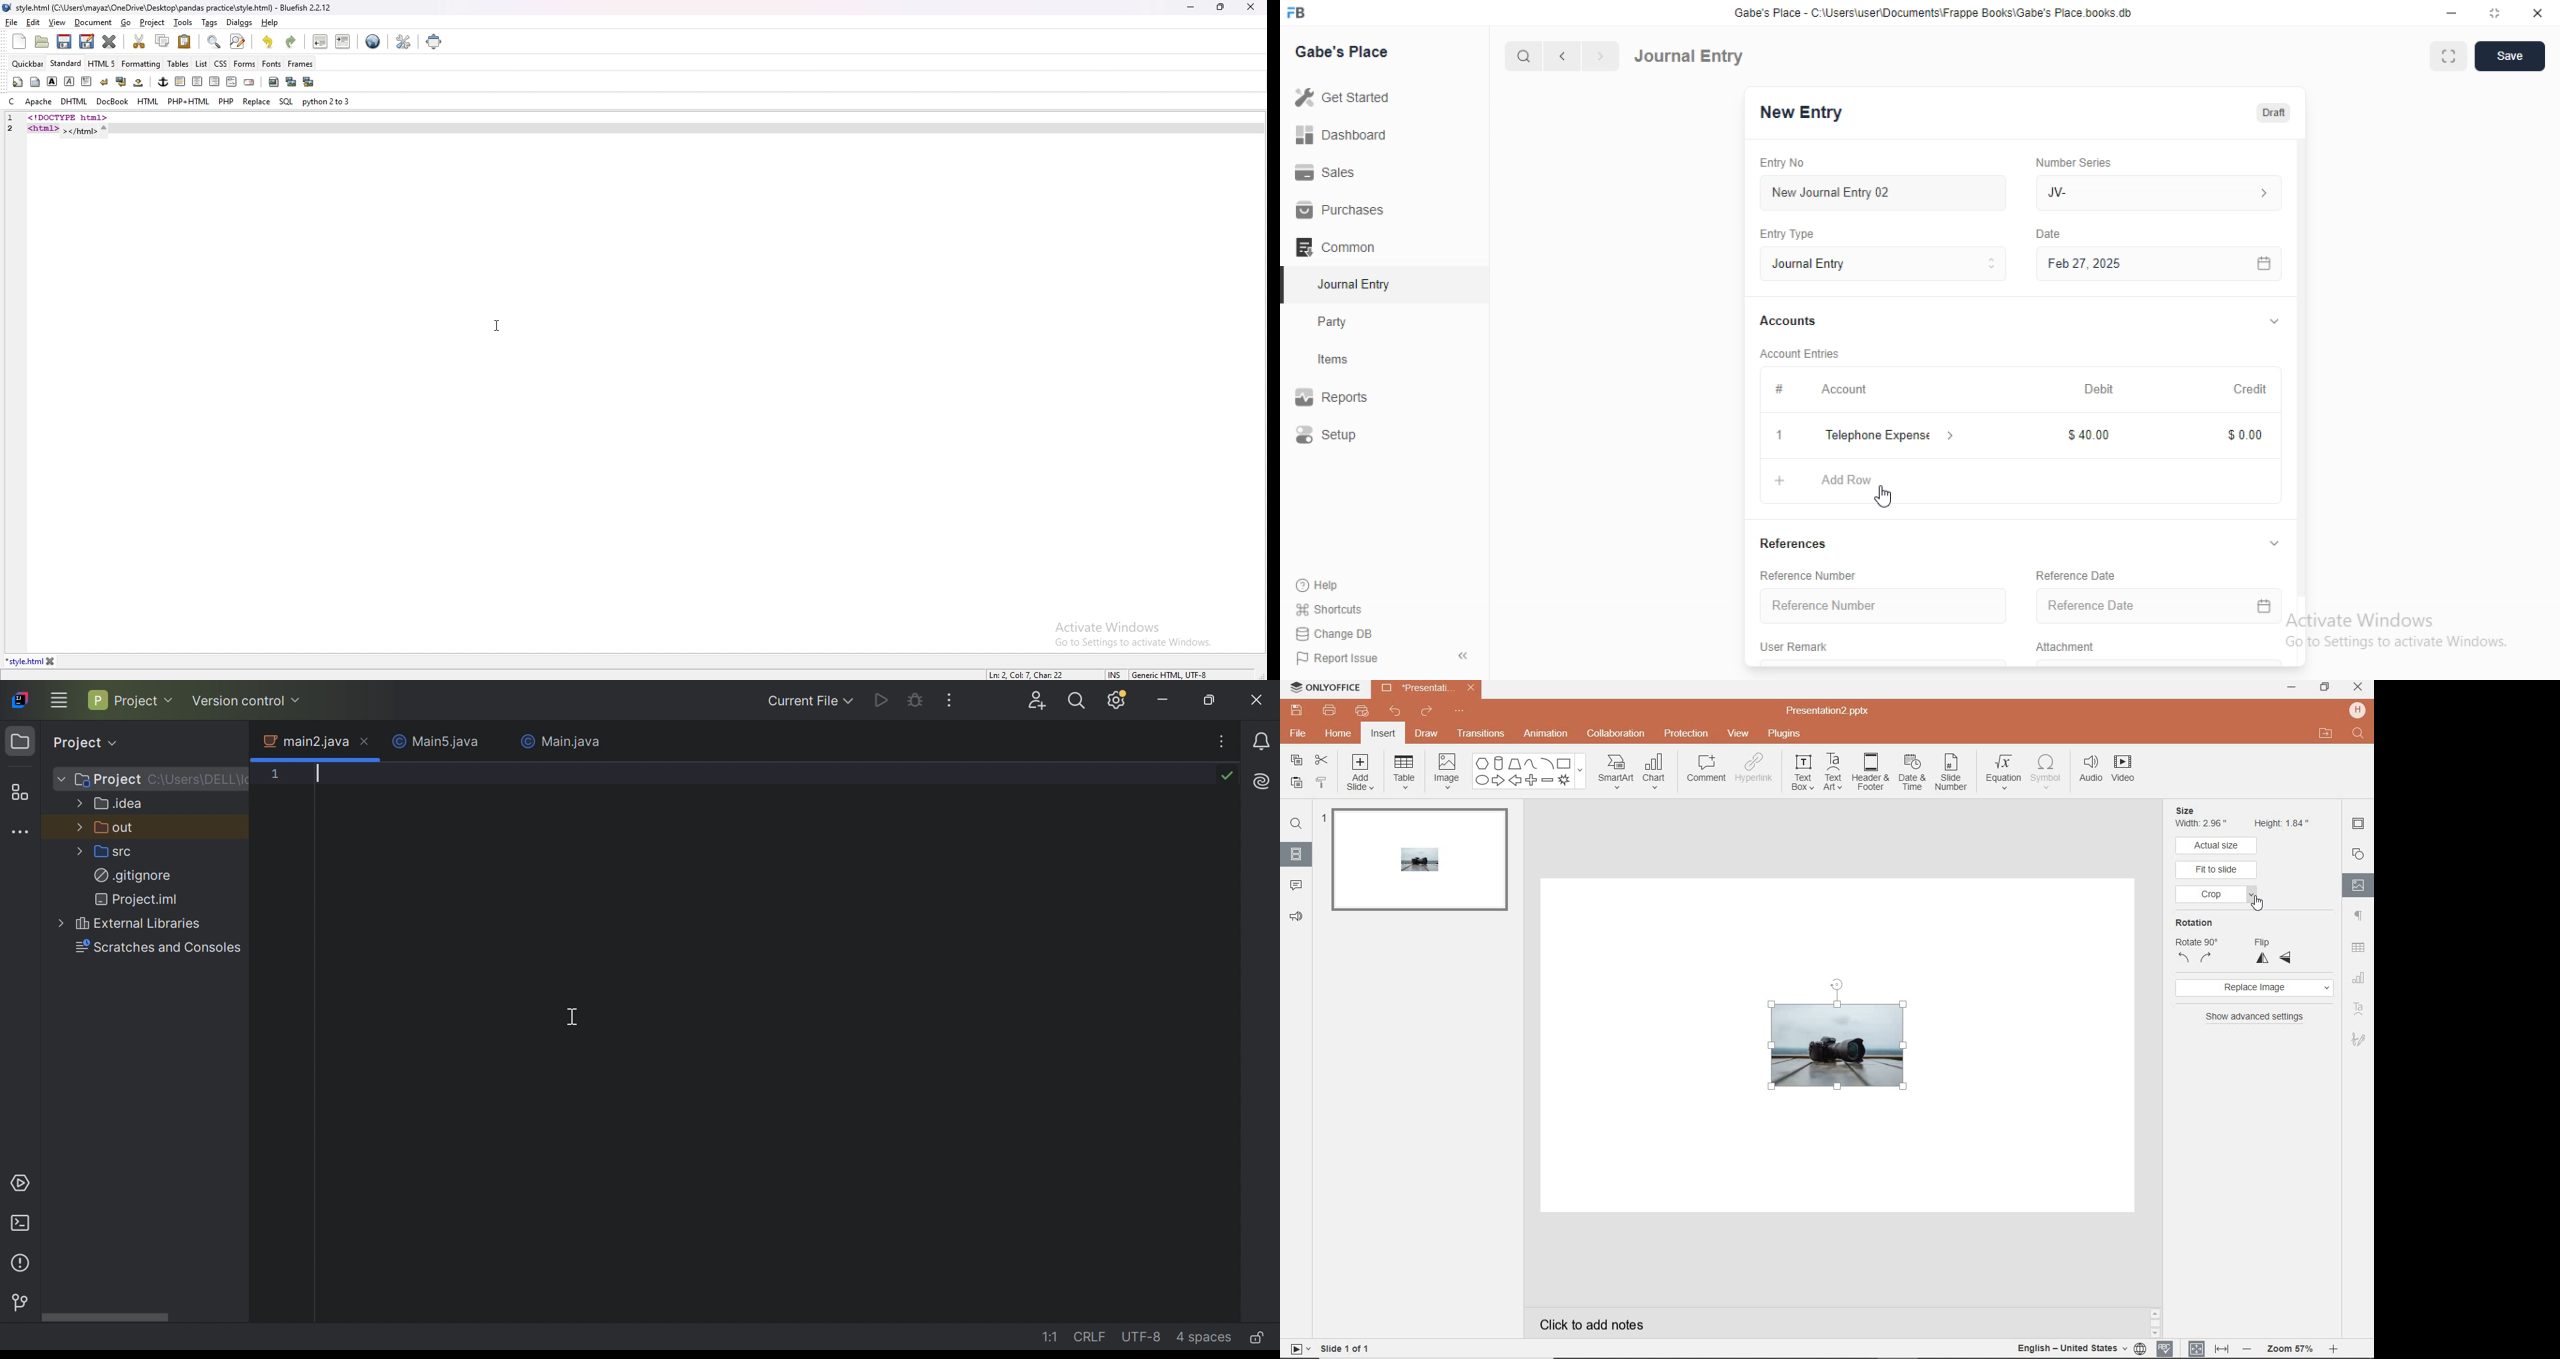 The image size is (2576, 1372). I want to click on Setup, so click(1329, 434).